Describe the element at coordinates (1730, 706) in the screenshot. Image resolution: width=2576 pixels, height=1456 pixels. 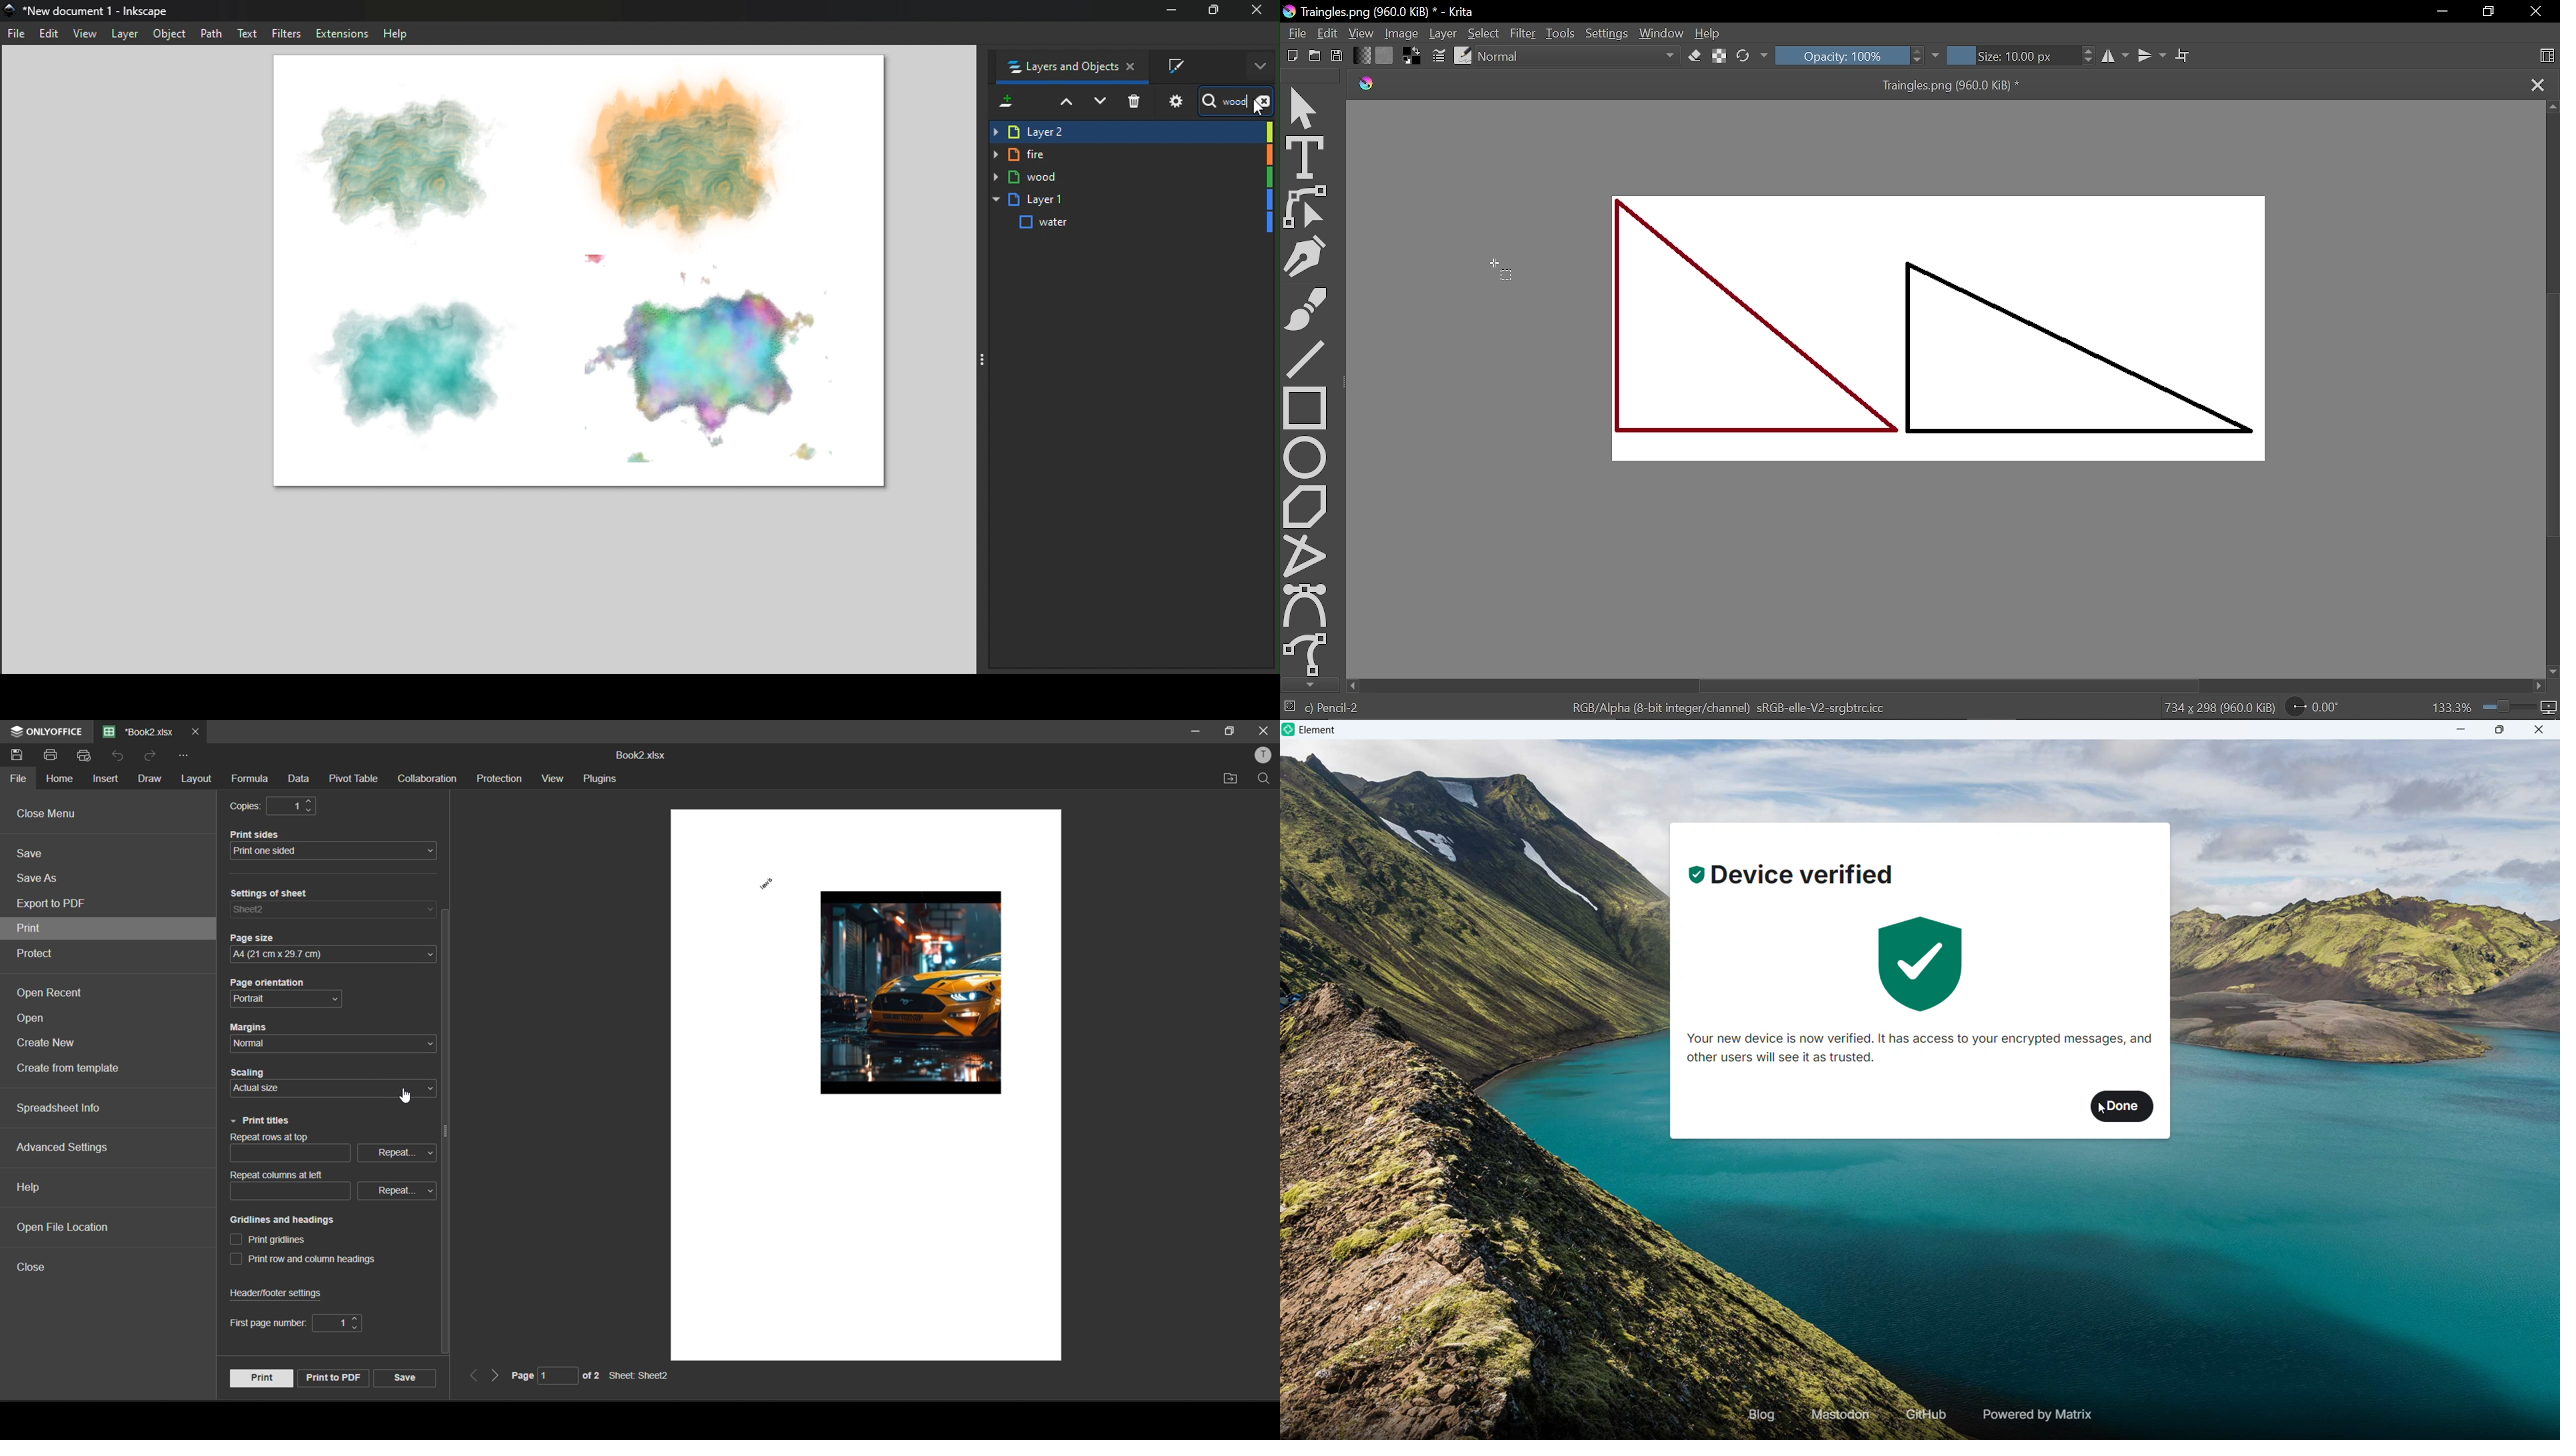
I see `RGB/Alpha (8-bit integer/channel) sRGB-elle-V2-srgbtrc.icc` at that location.